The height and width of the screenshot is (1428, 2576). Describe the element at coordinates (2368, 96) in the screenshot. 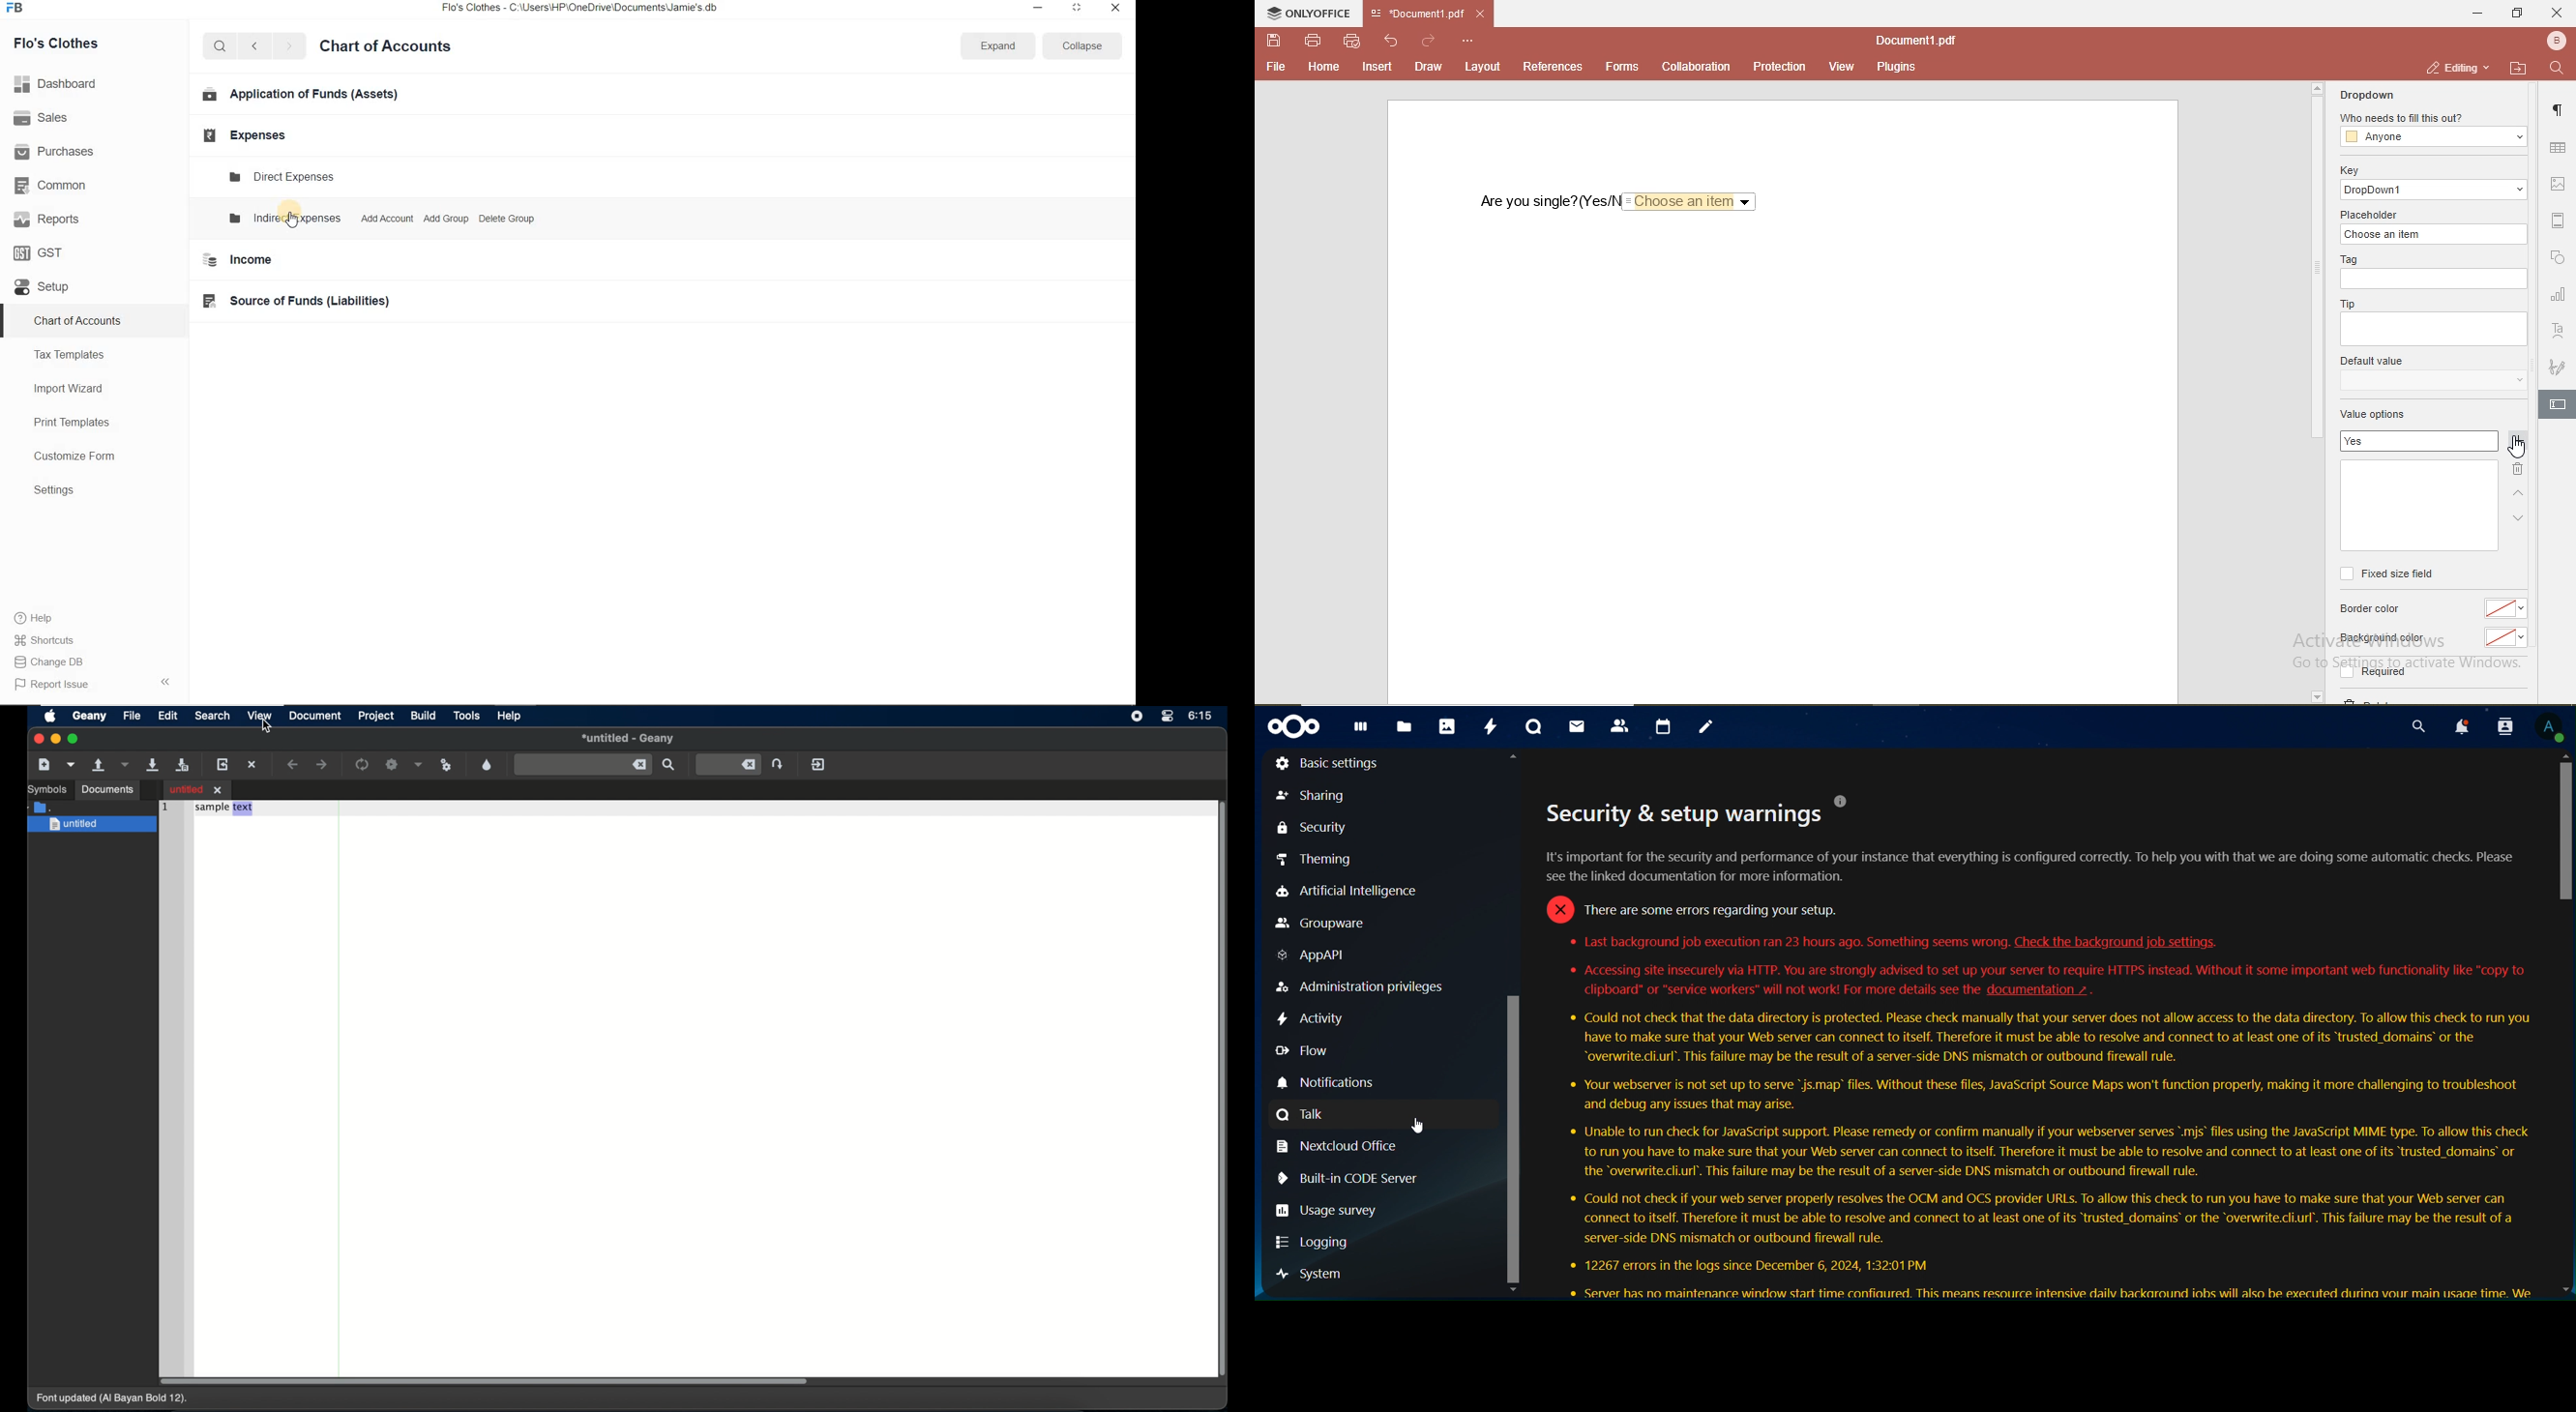

I see `dropdown` at that location.